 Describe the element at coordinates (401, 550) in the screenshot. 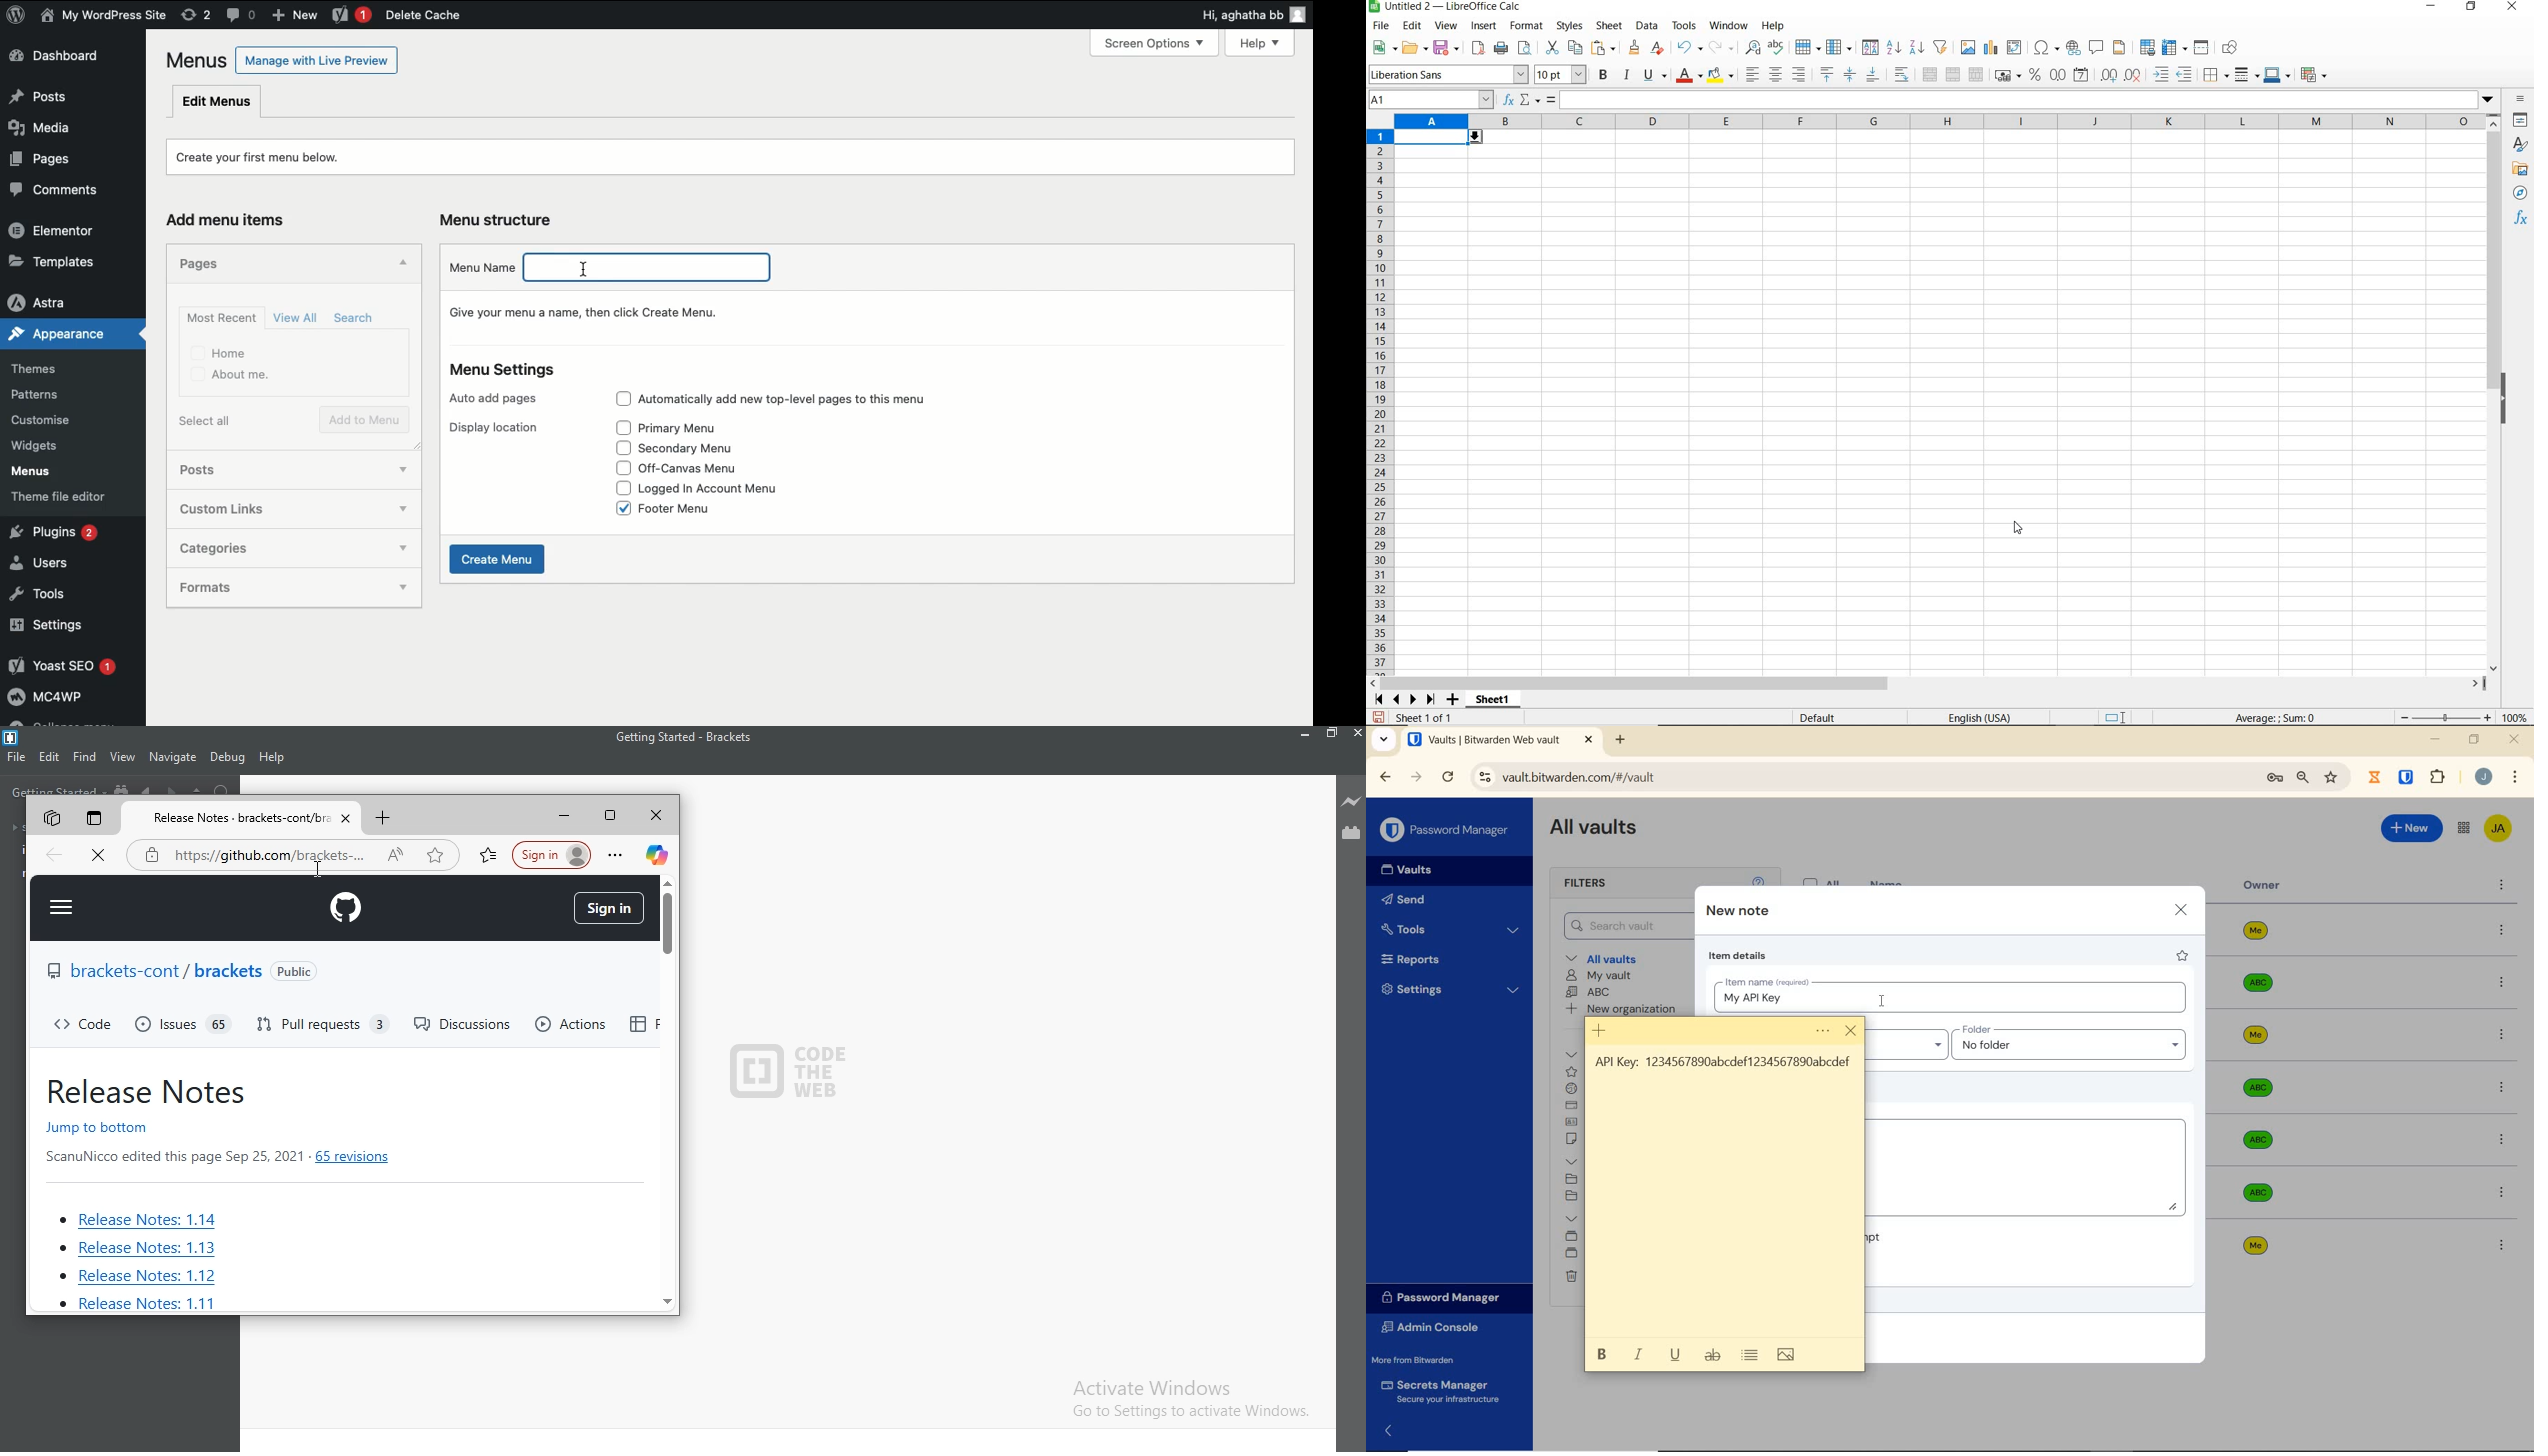

I see `show` at that location.